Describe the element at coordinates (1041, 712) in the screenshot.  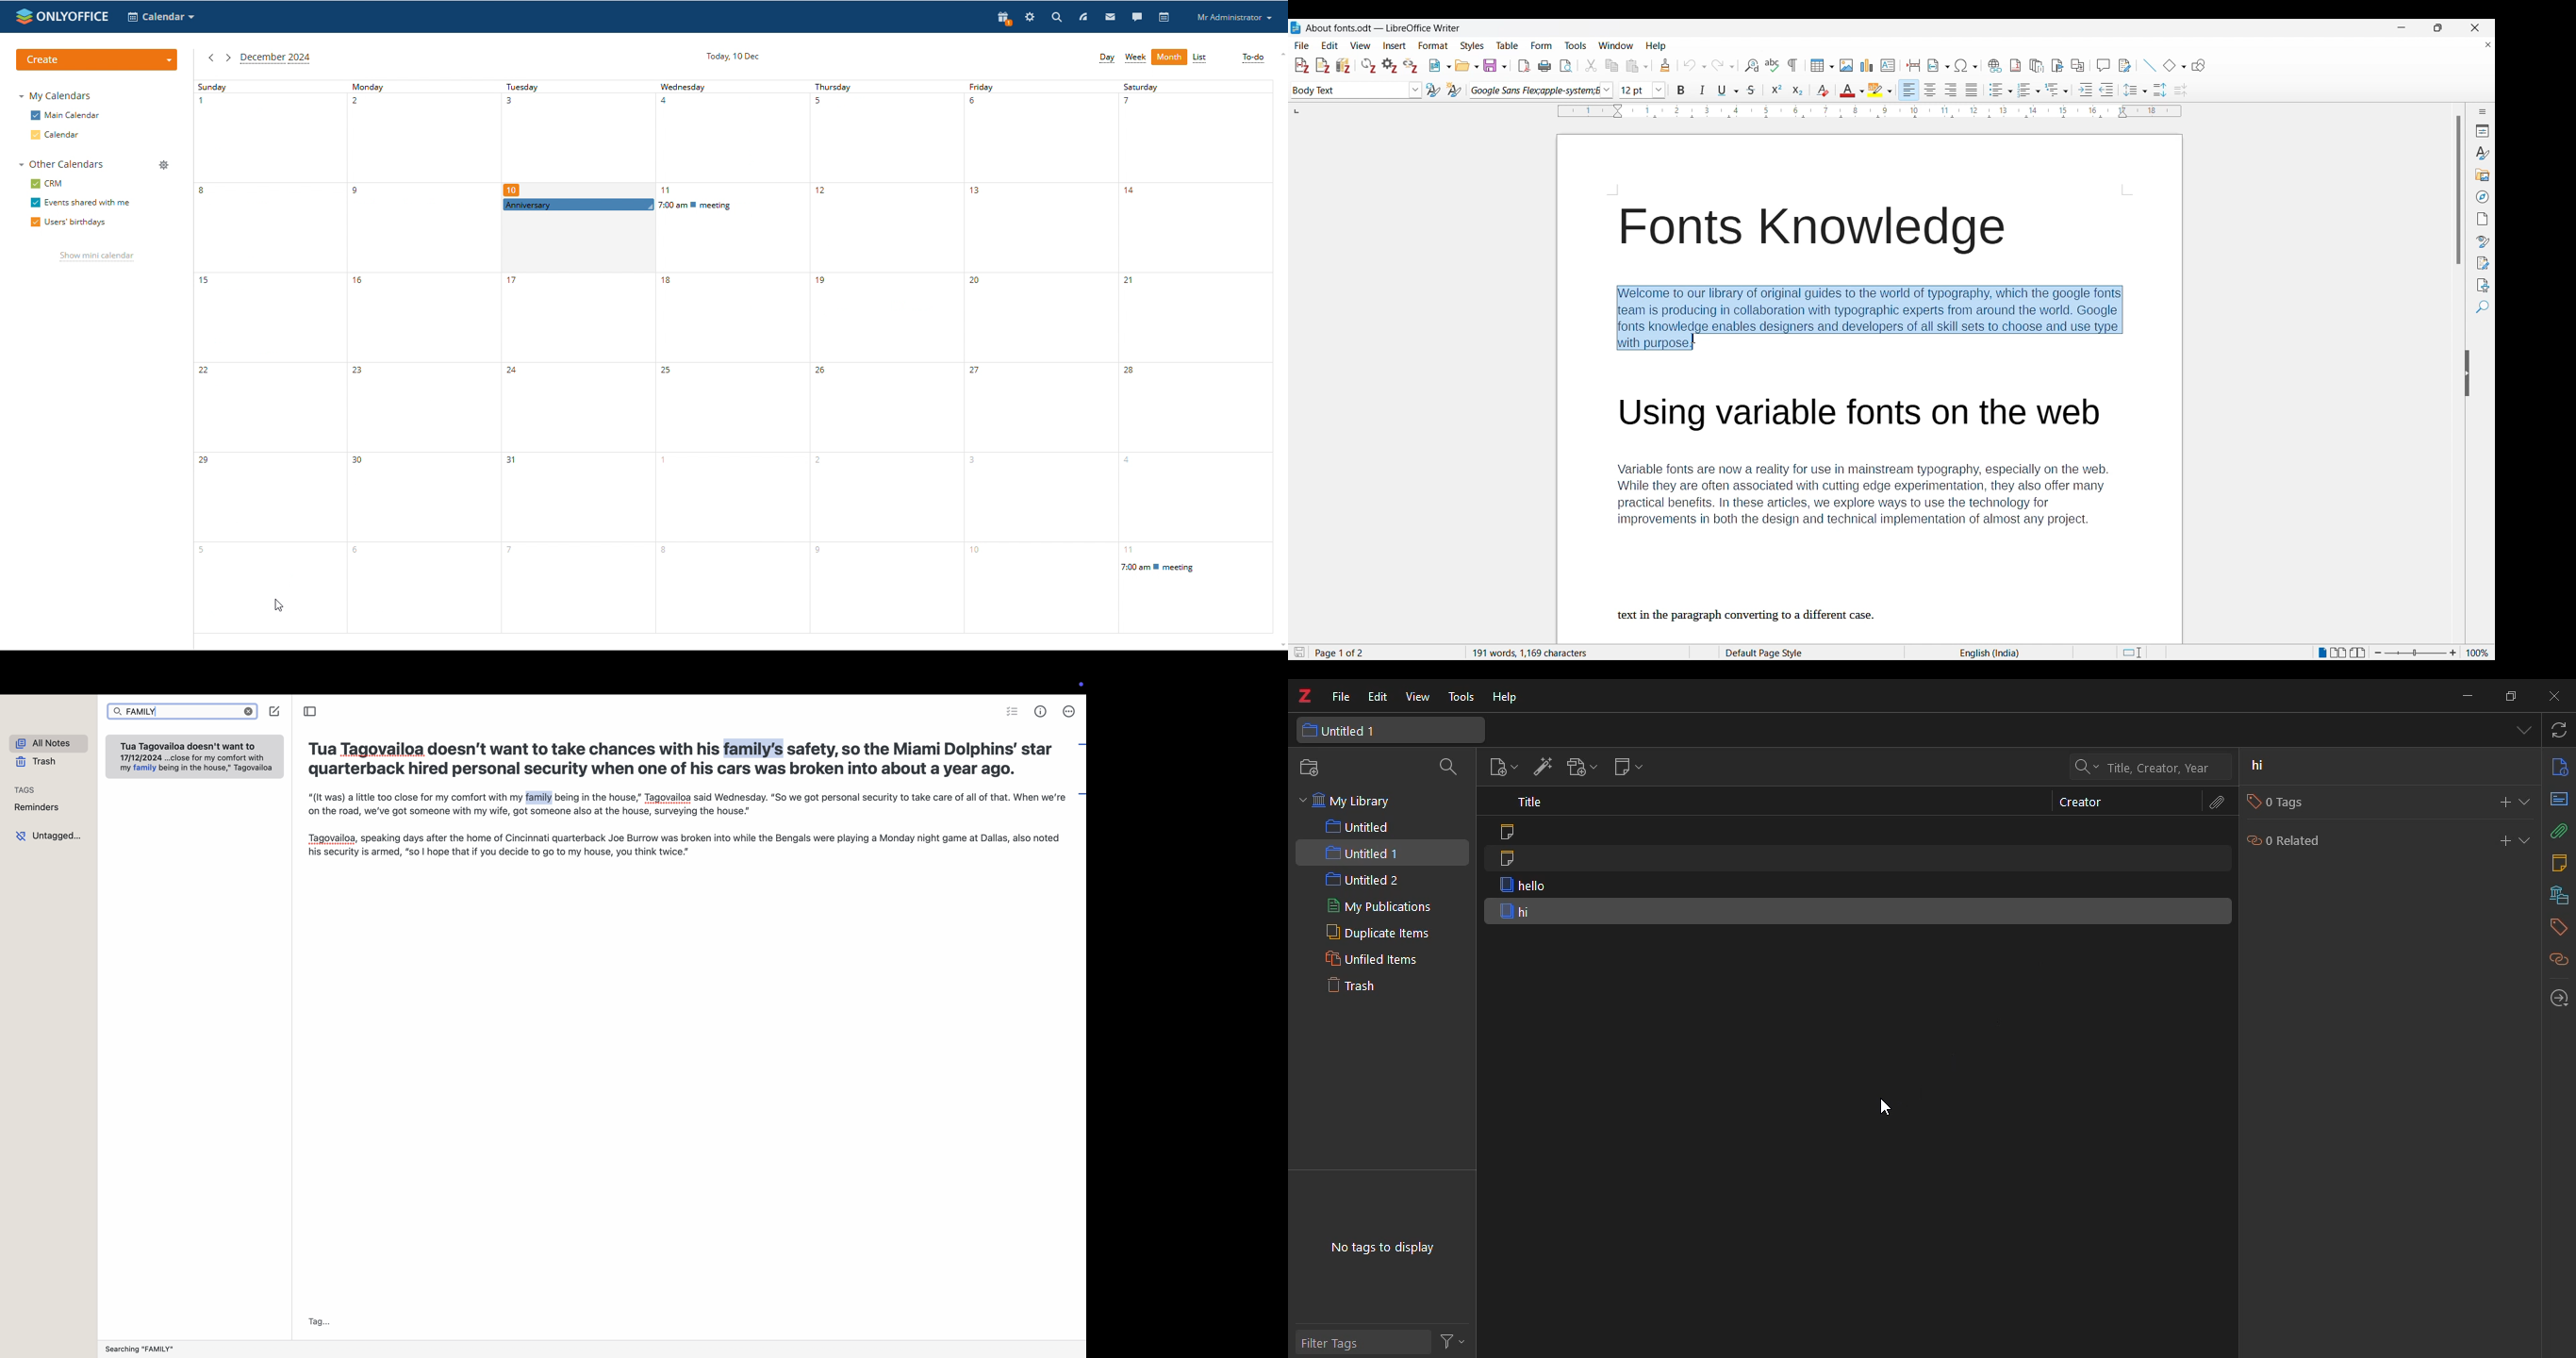
I see `metrics` at that location.